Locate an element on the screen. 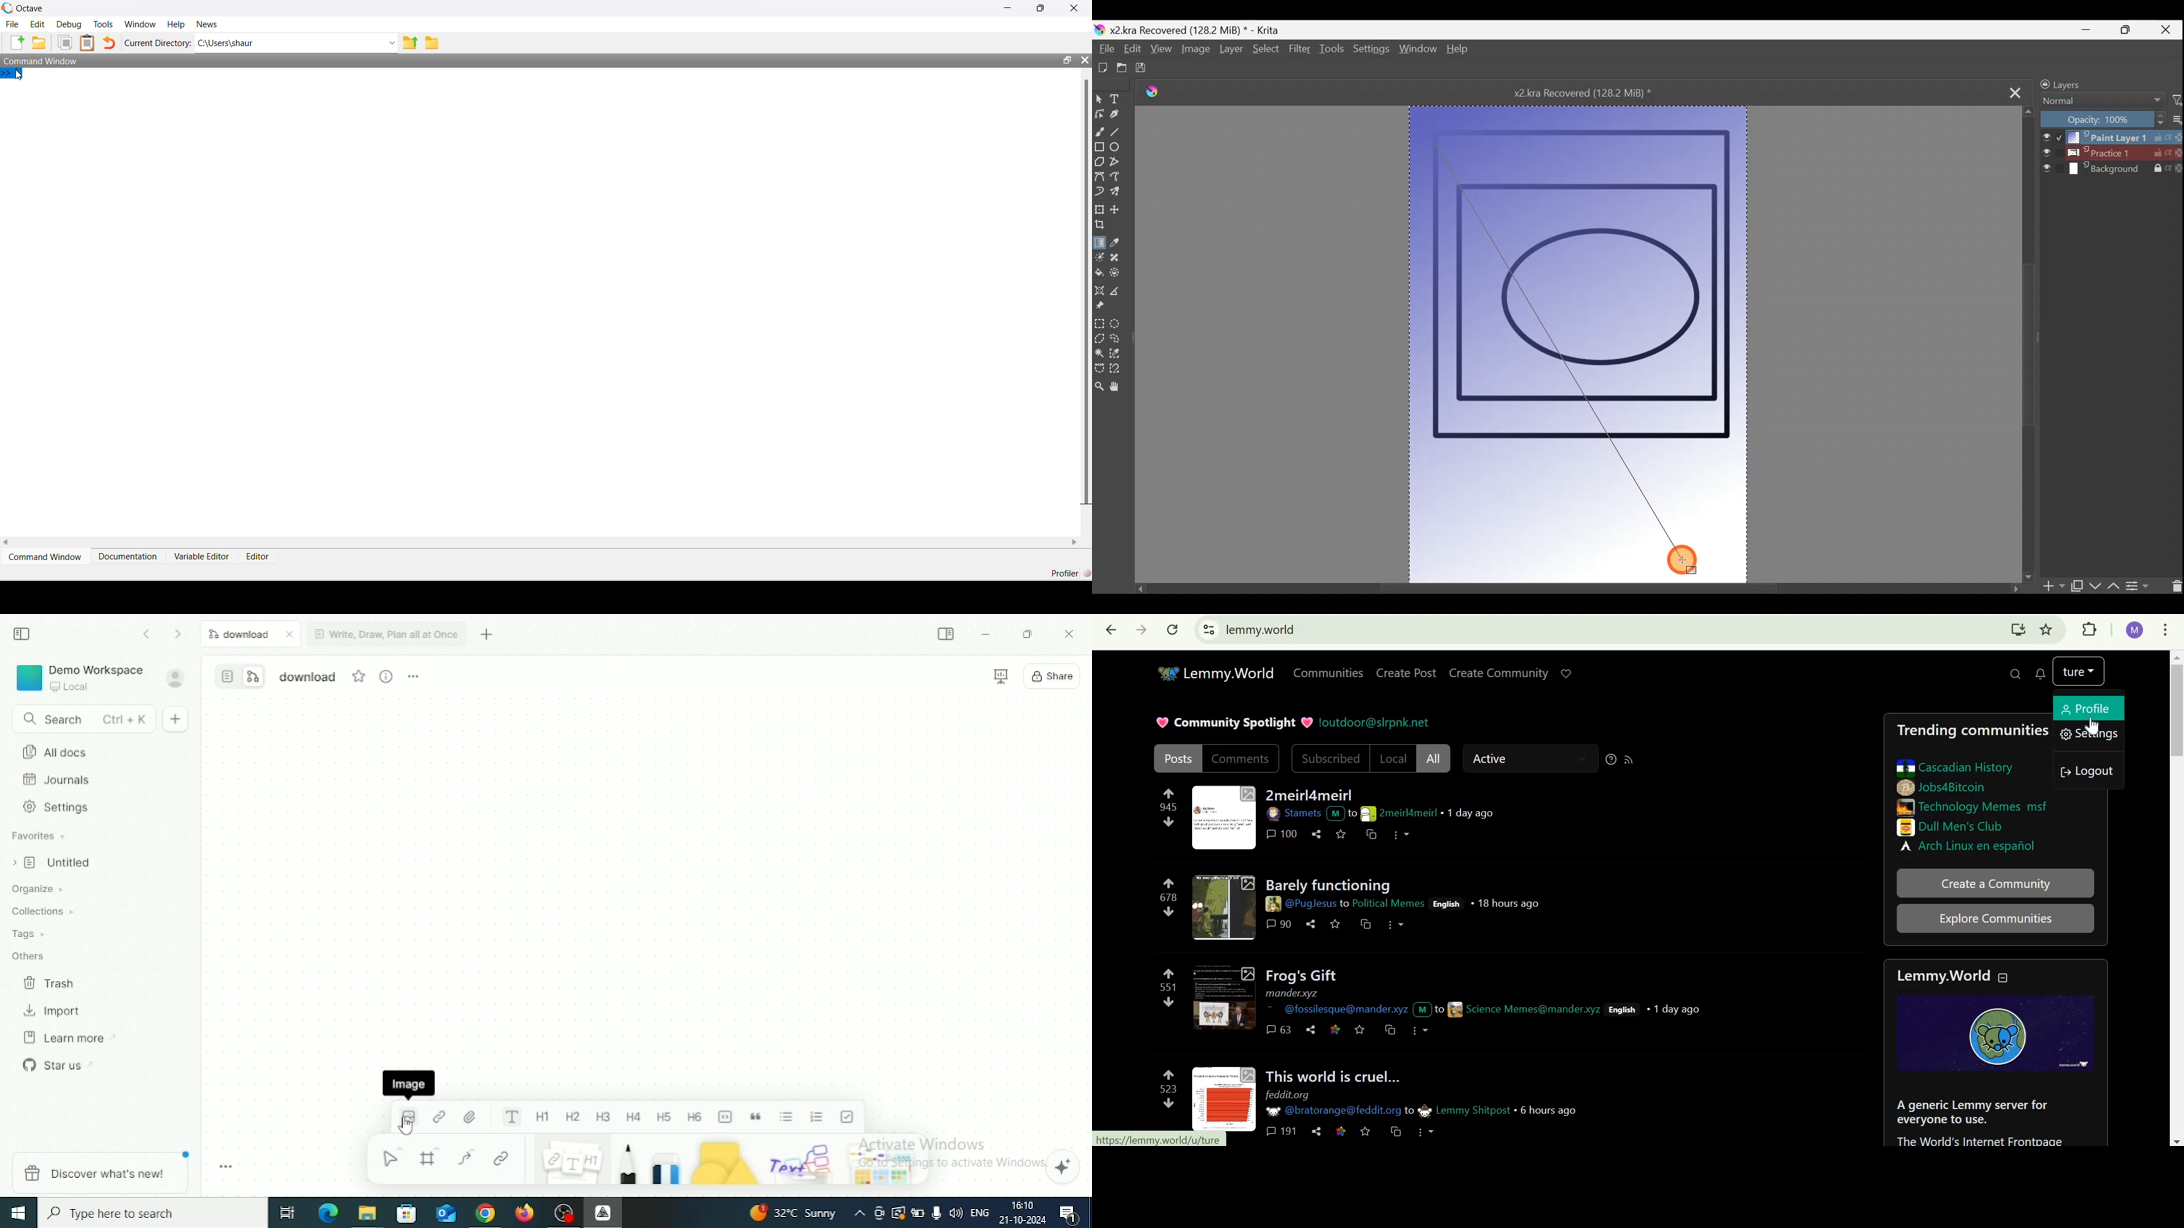 Image resolution: width=2184 pixels, height=1232 pixels. link is located at coordinates (1343, 1131).